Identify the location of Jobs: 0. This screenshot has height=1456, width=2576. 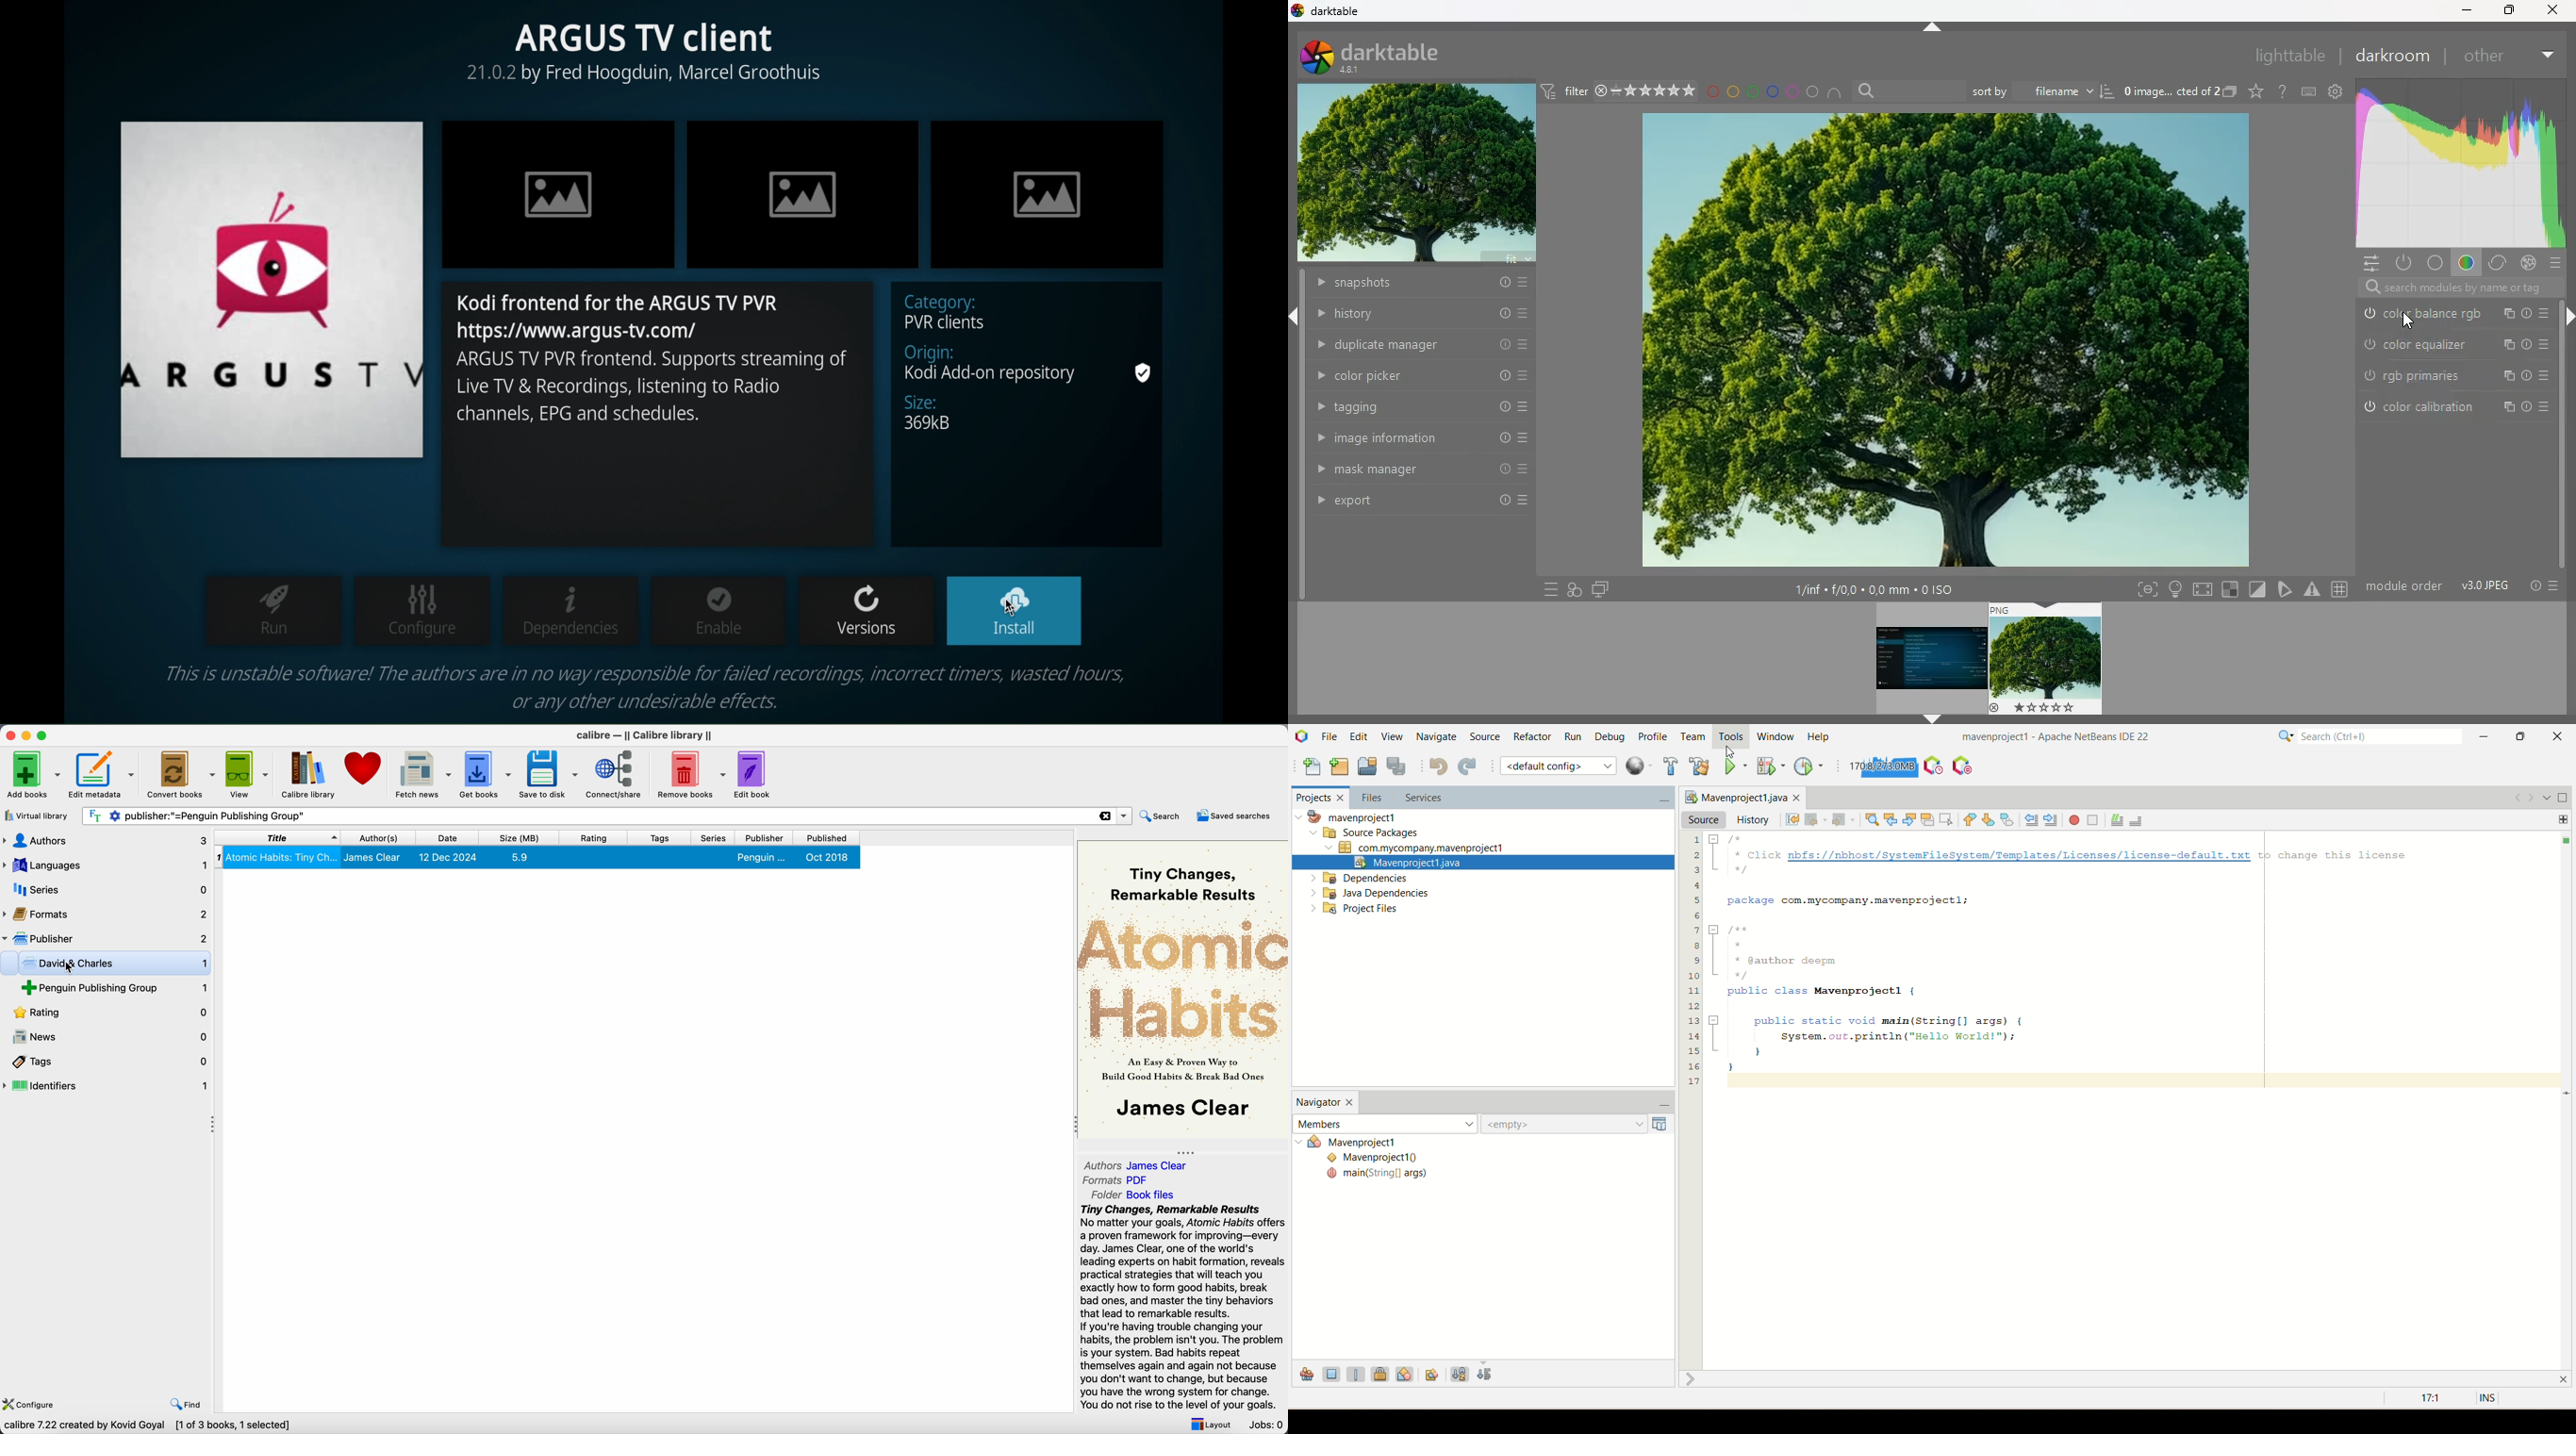
(1265, 1425).